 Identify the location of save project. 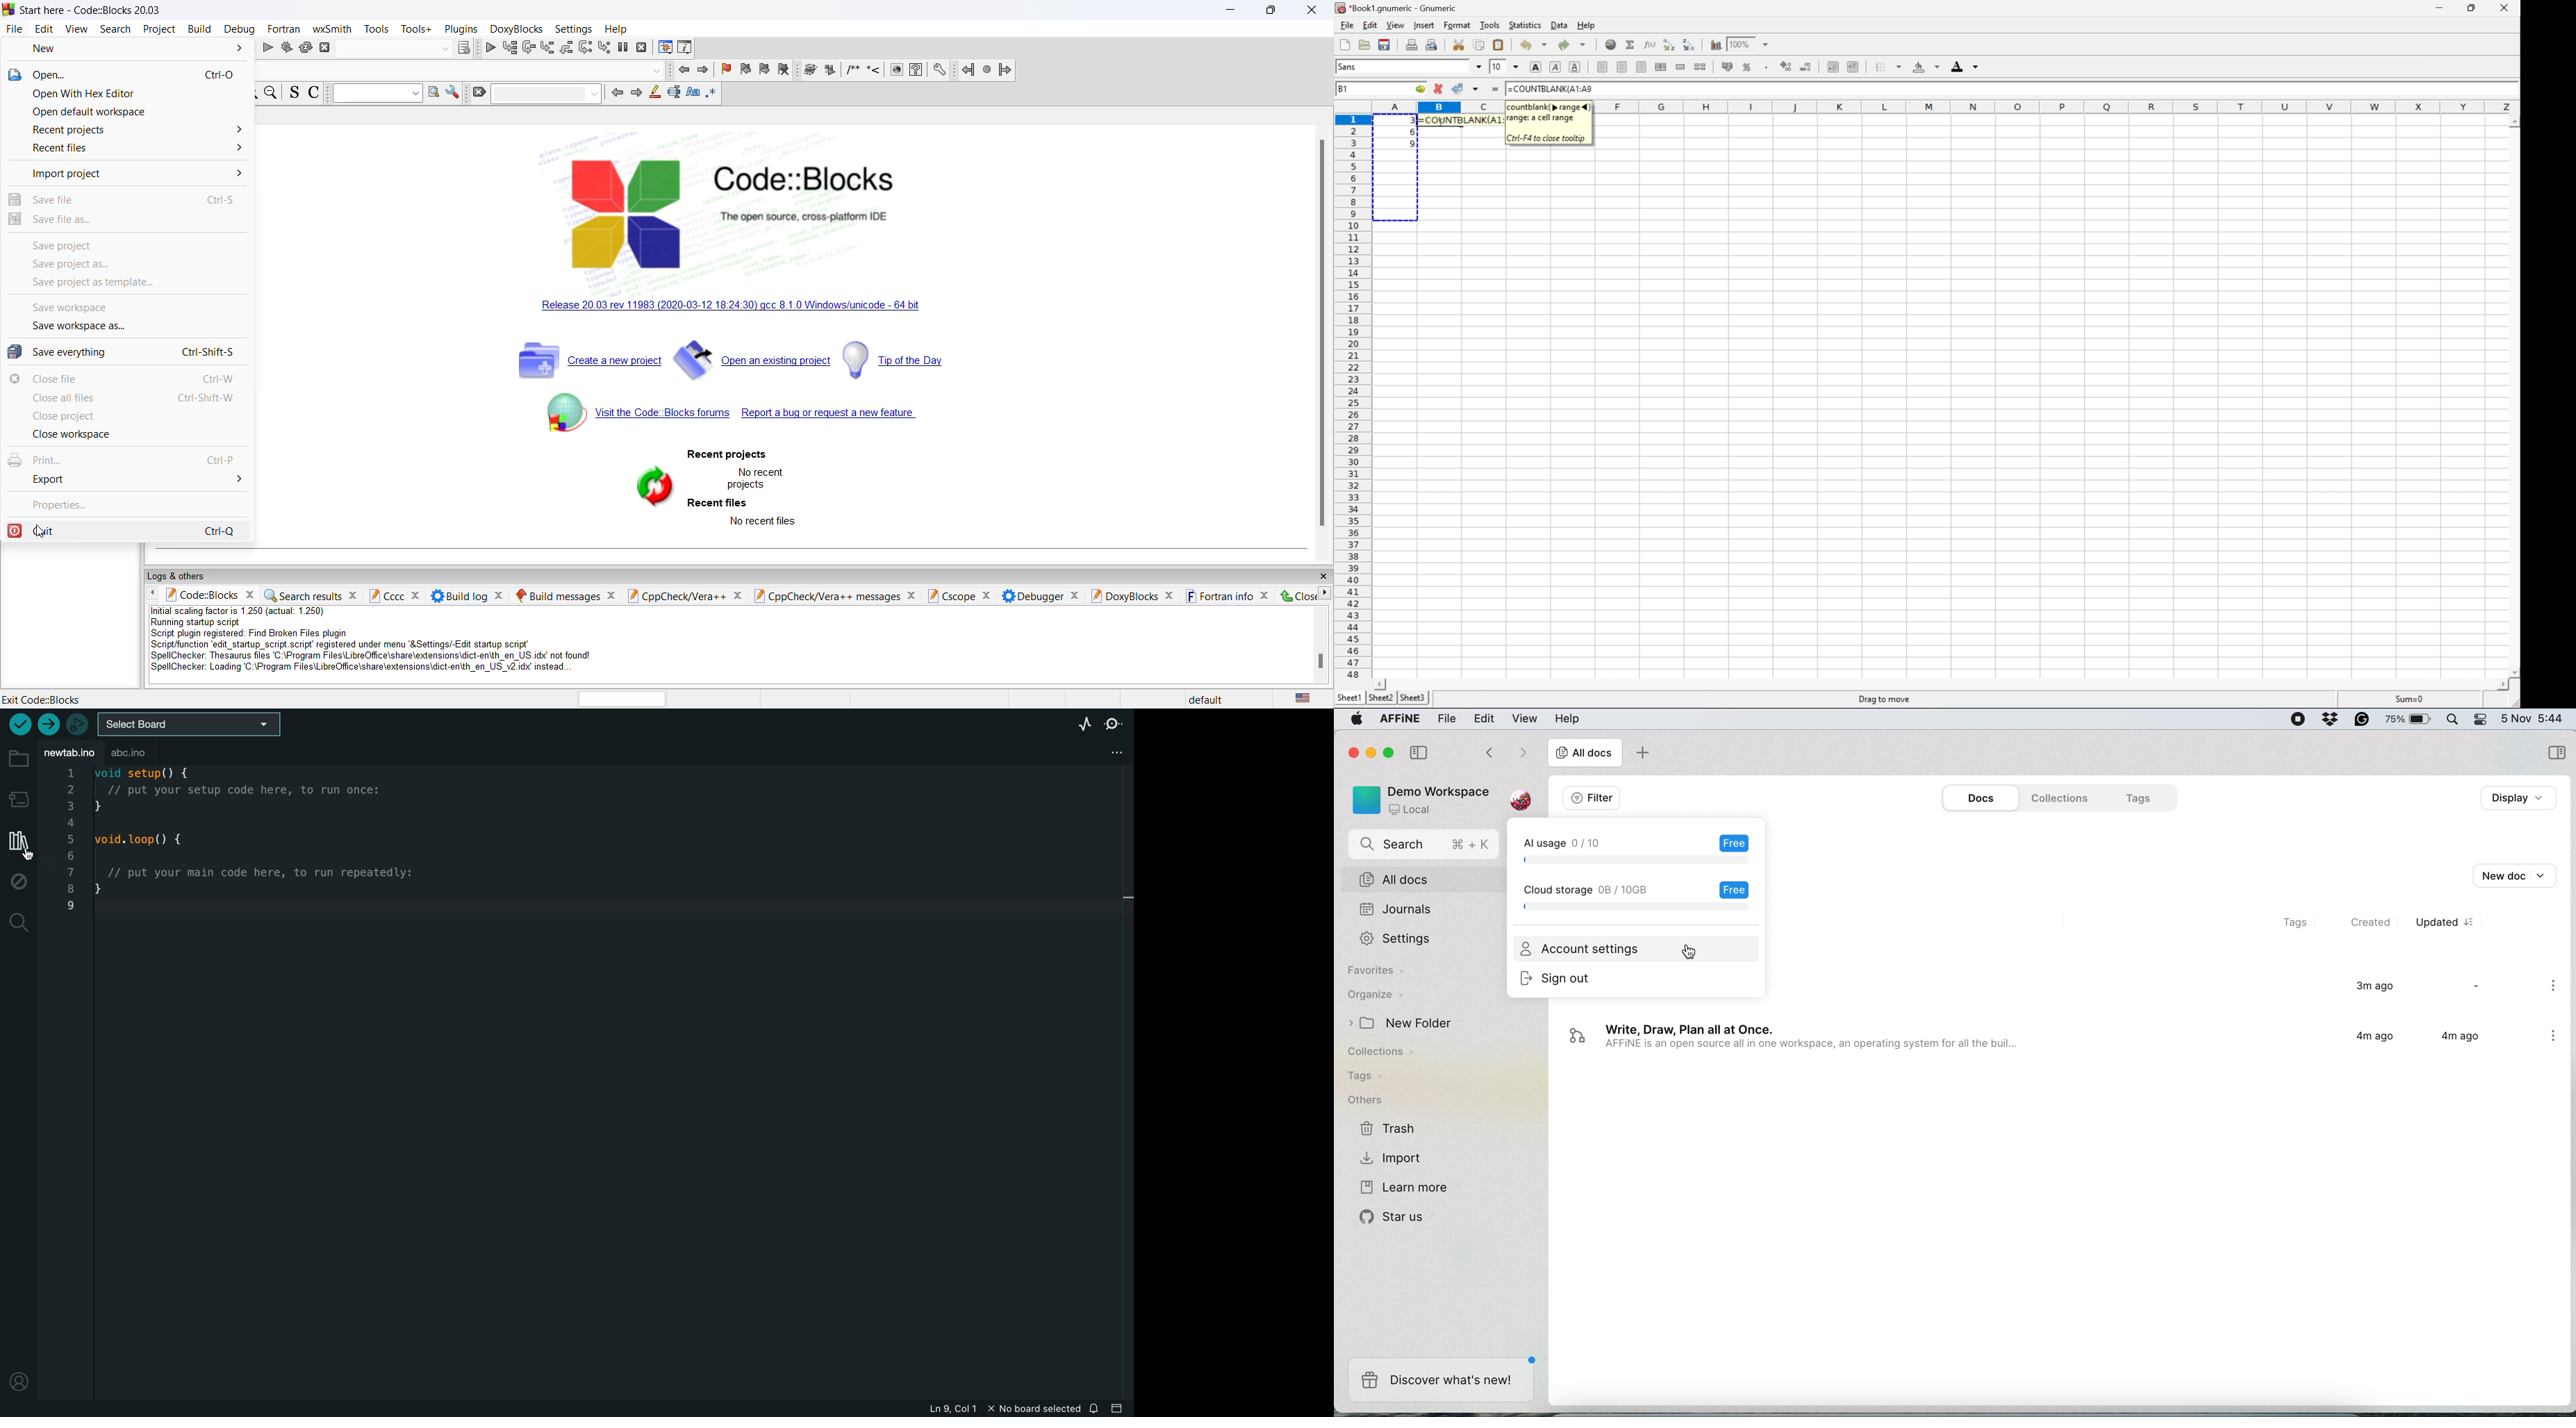
(126, 244).